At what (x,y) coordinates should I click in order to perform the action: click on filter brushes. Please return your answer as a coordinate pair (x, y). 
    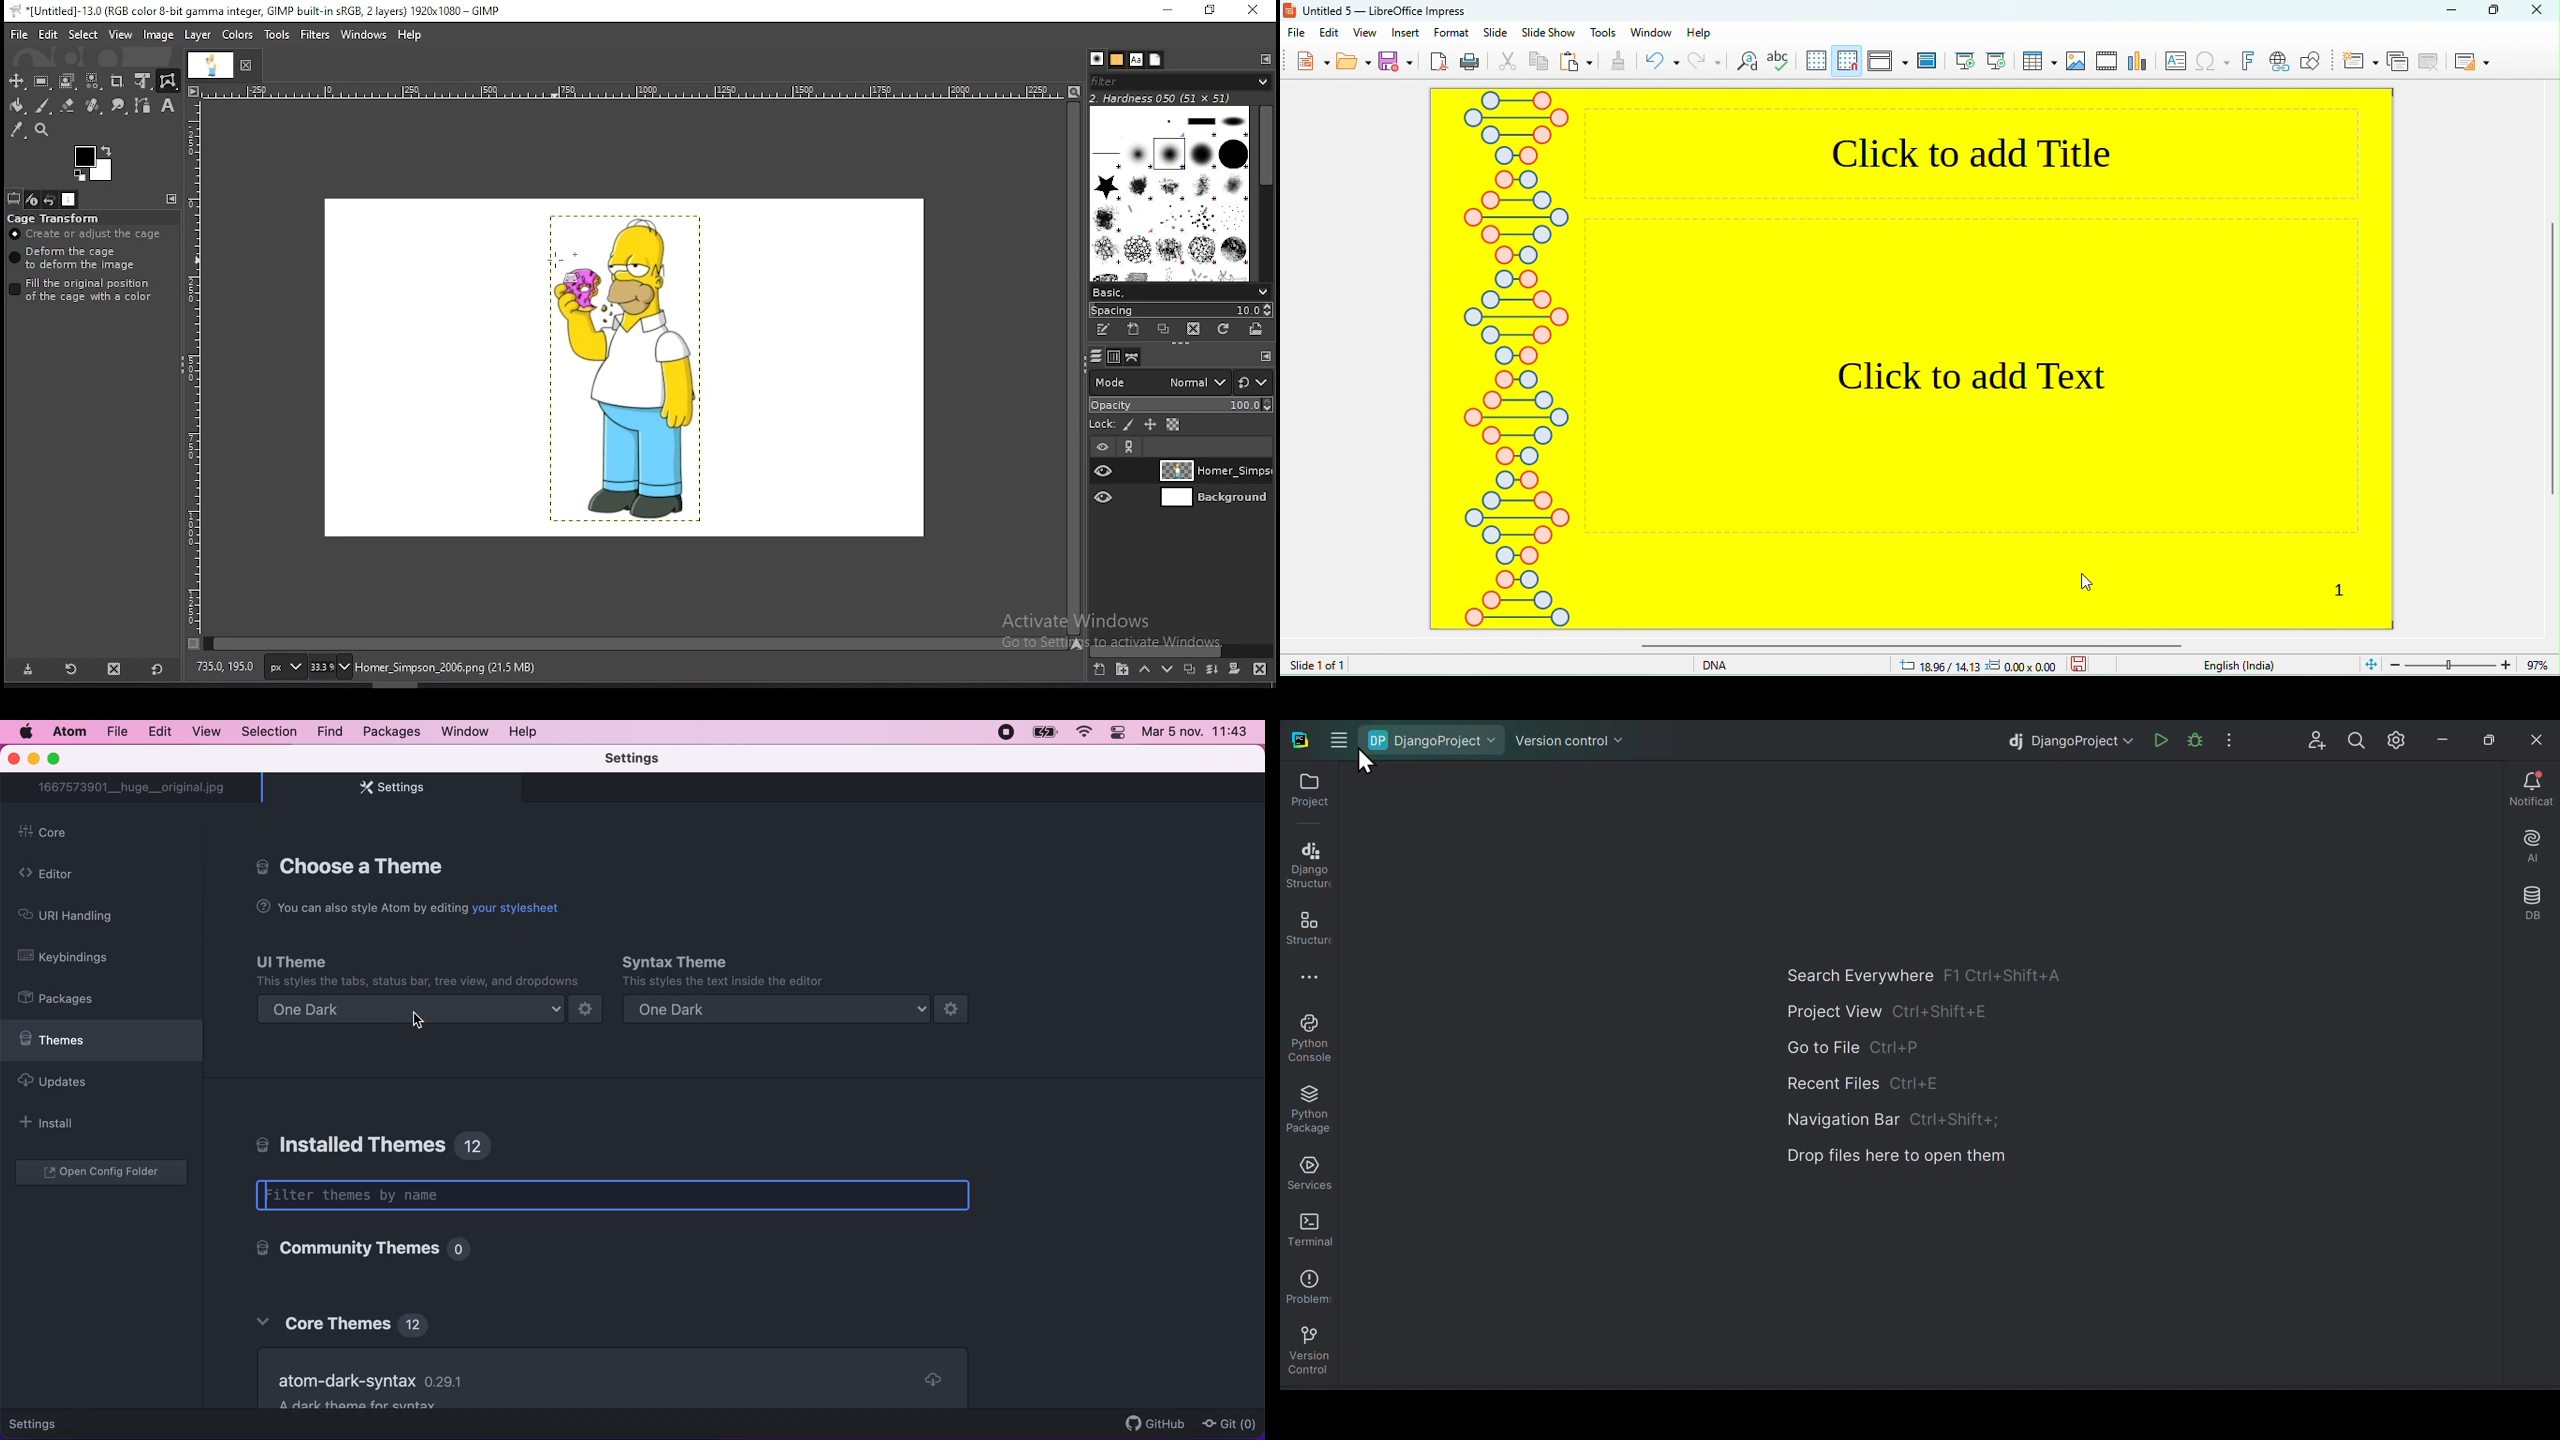
    Looking at the image, I should click on (1181, 83).